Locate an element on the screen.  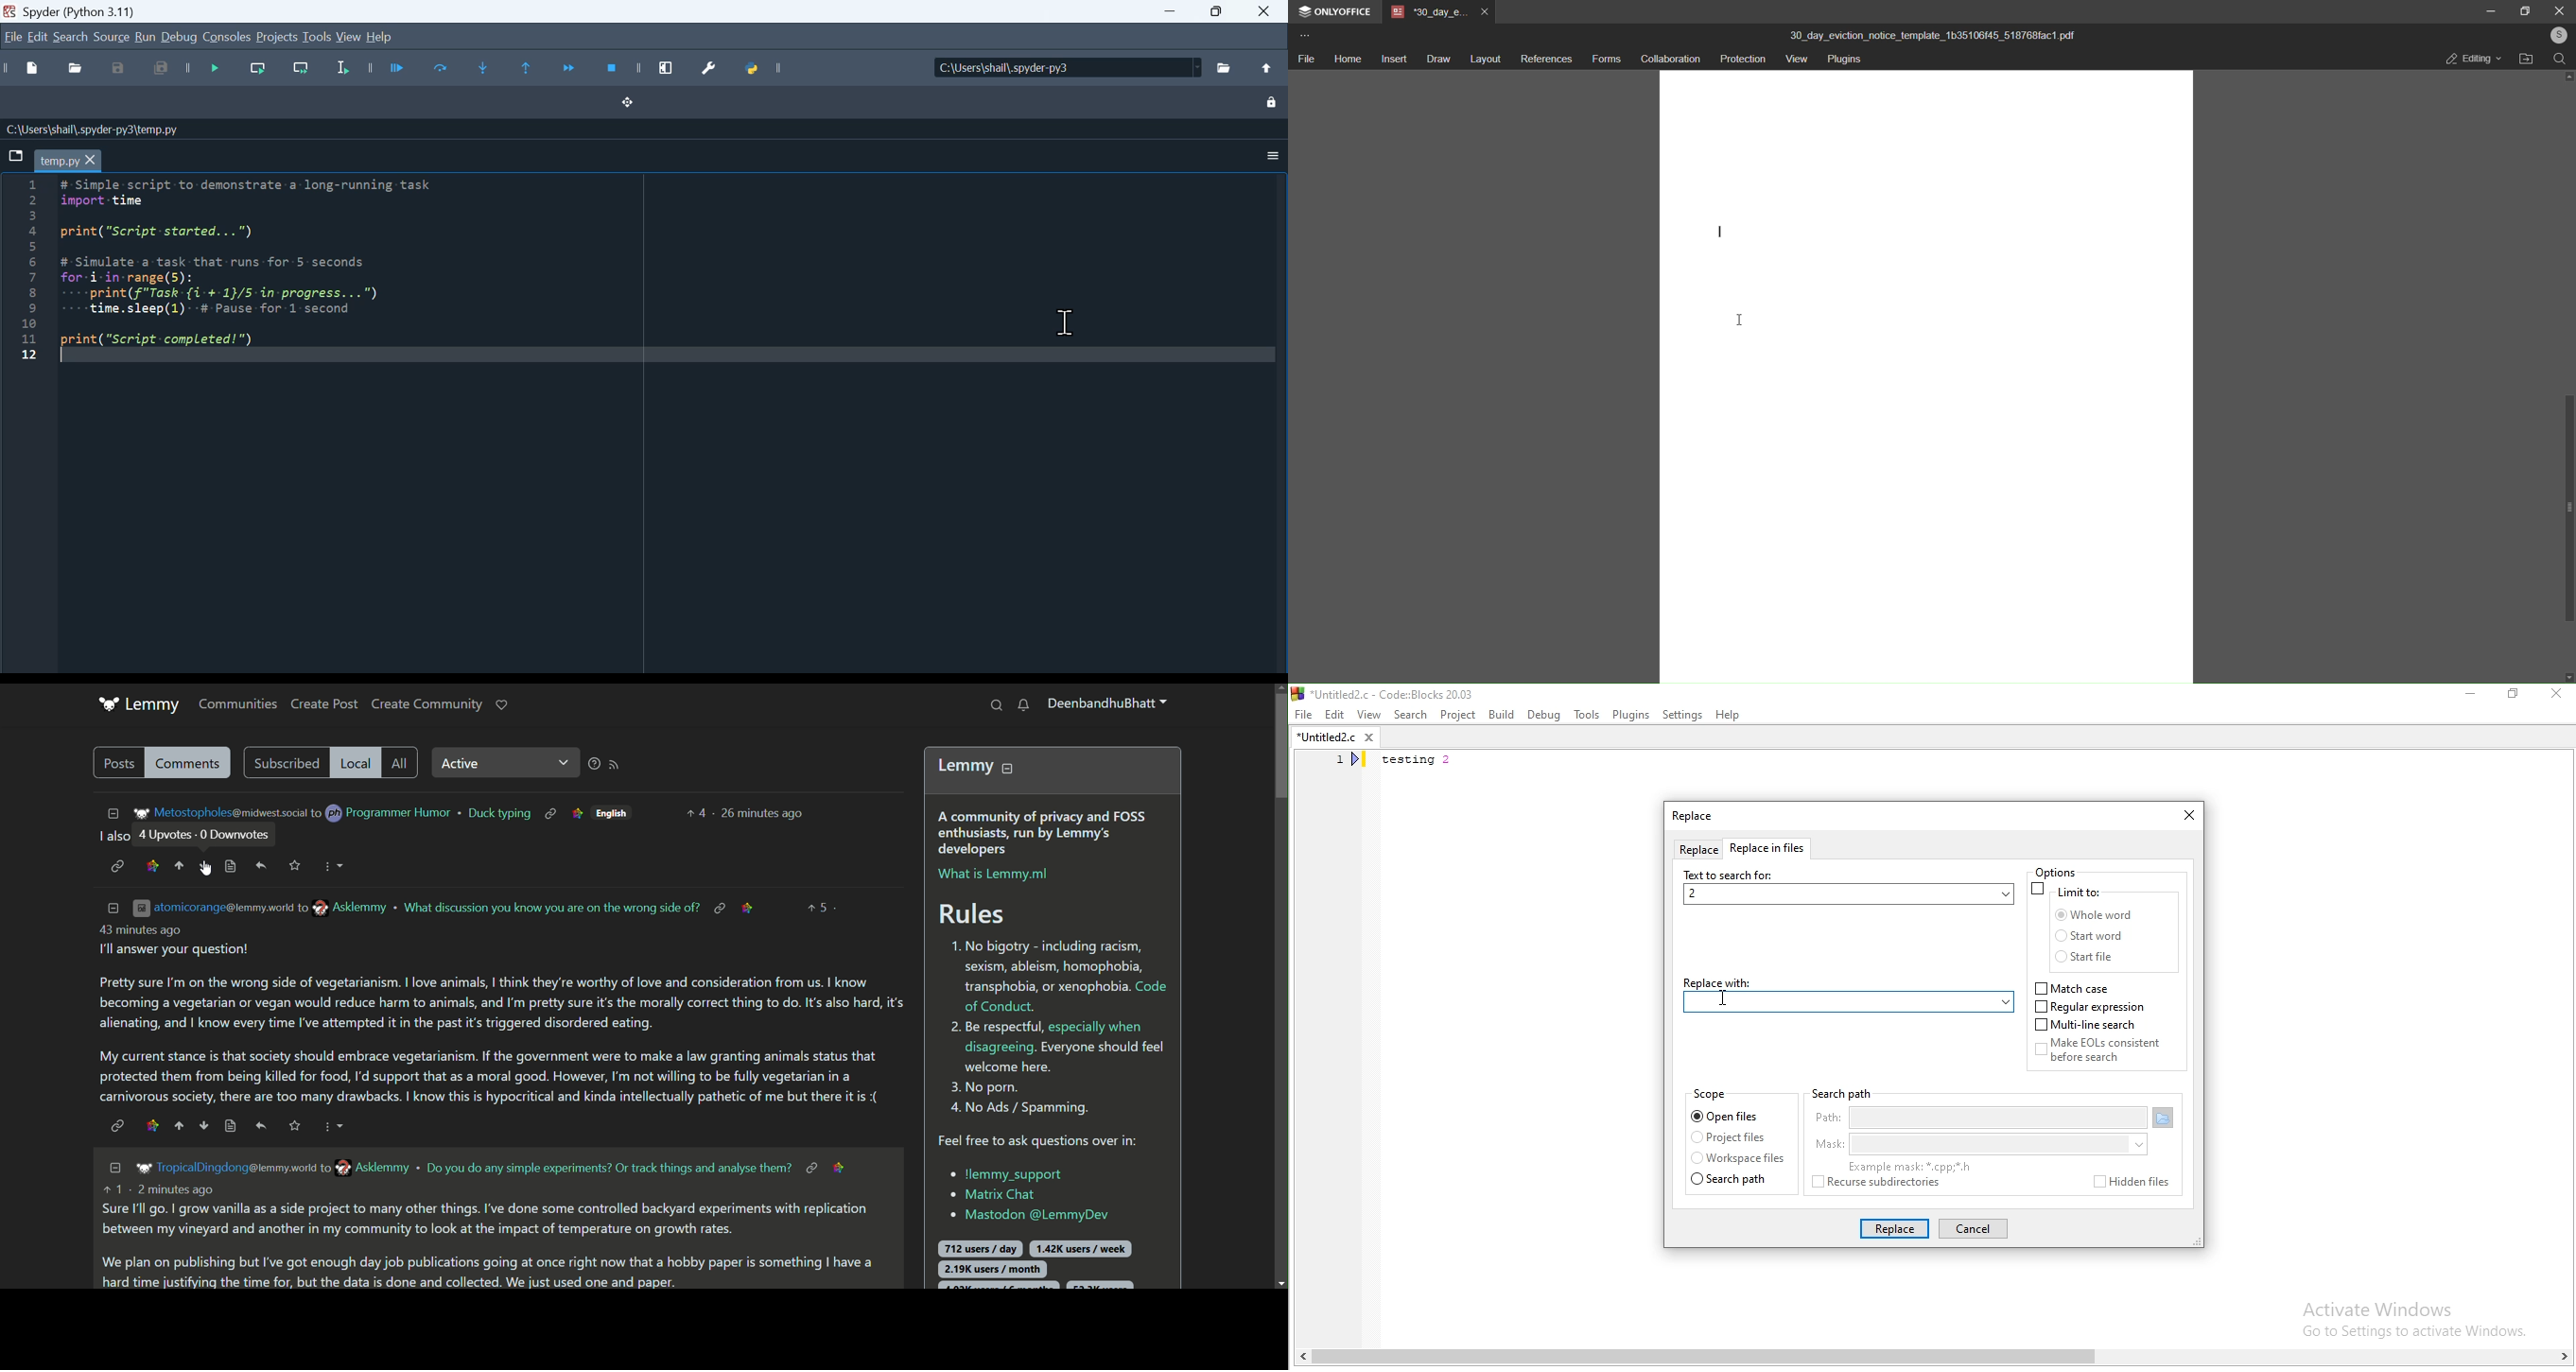
draw is located at coordinates (1438, 60).